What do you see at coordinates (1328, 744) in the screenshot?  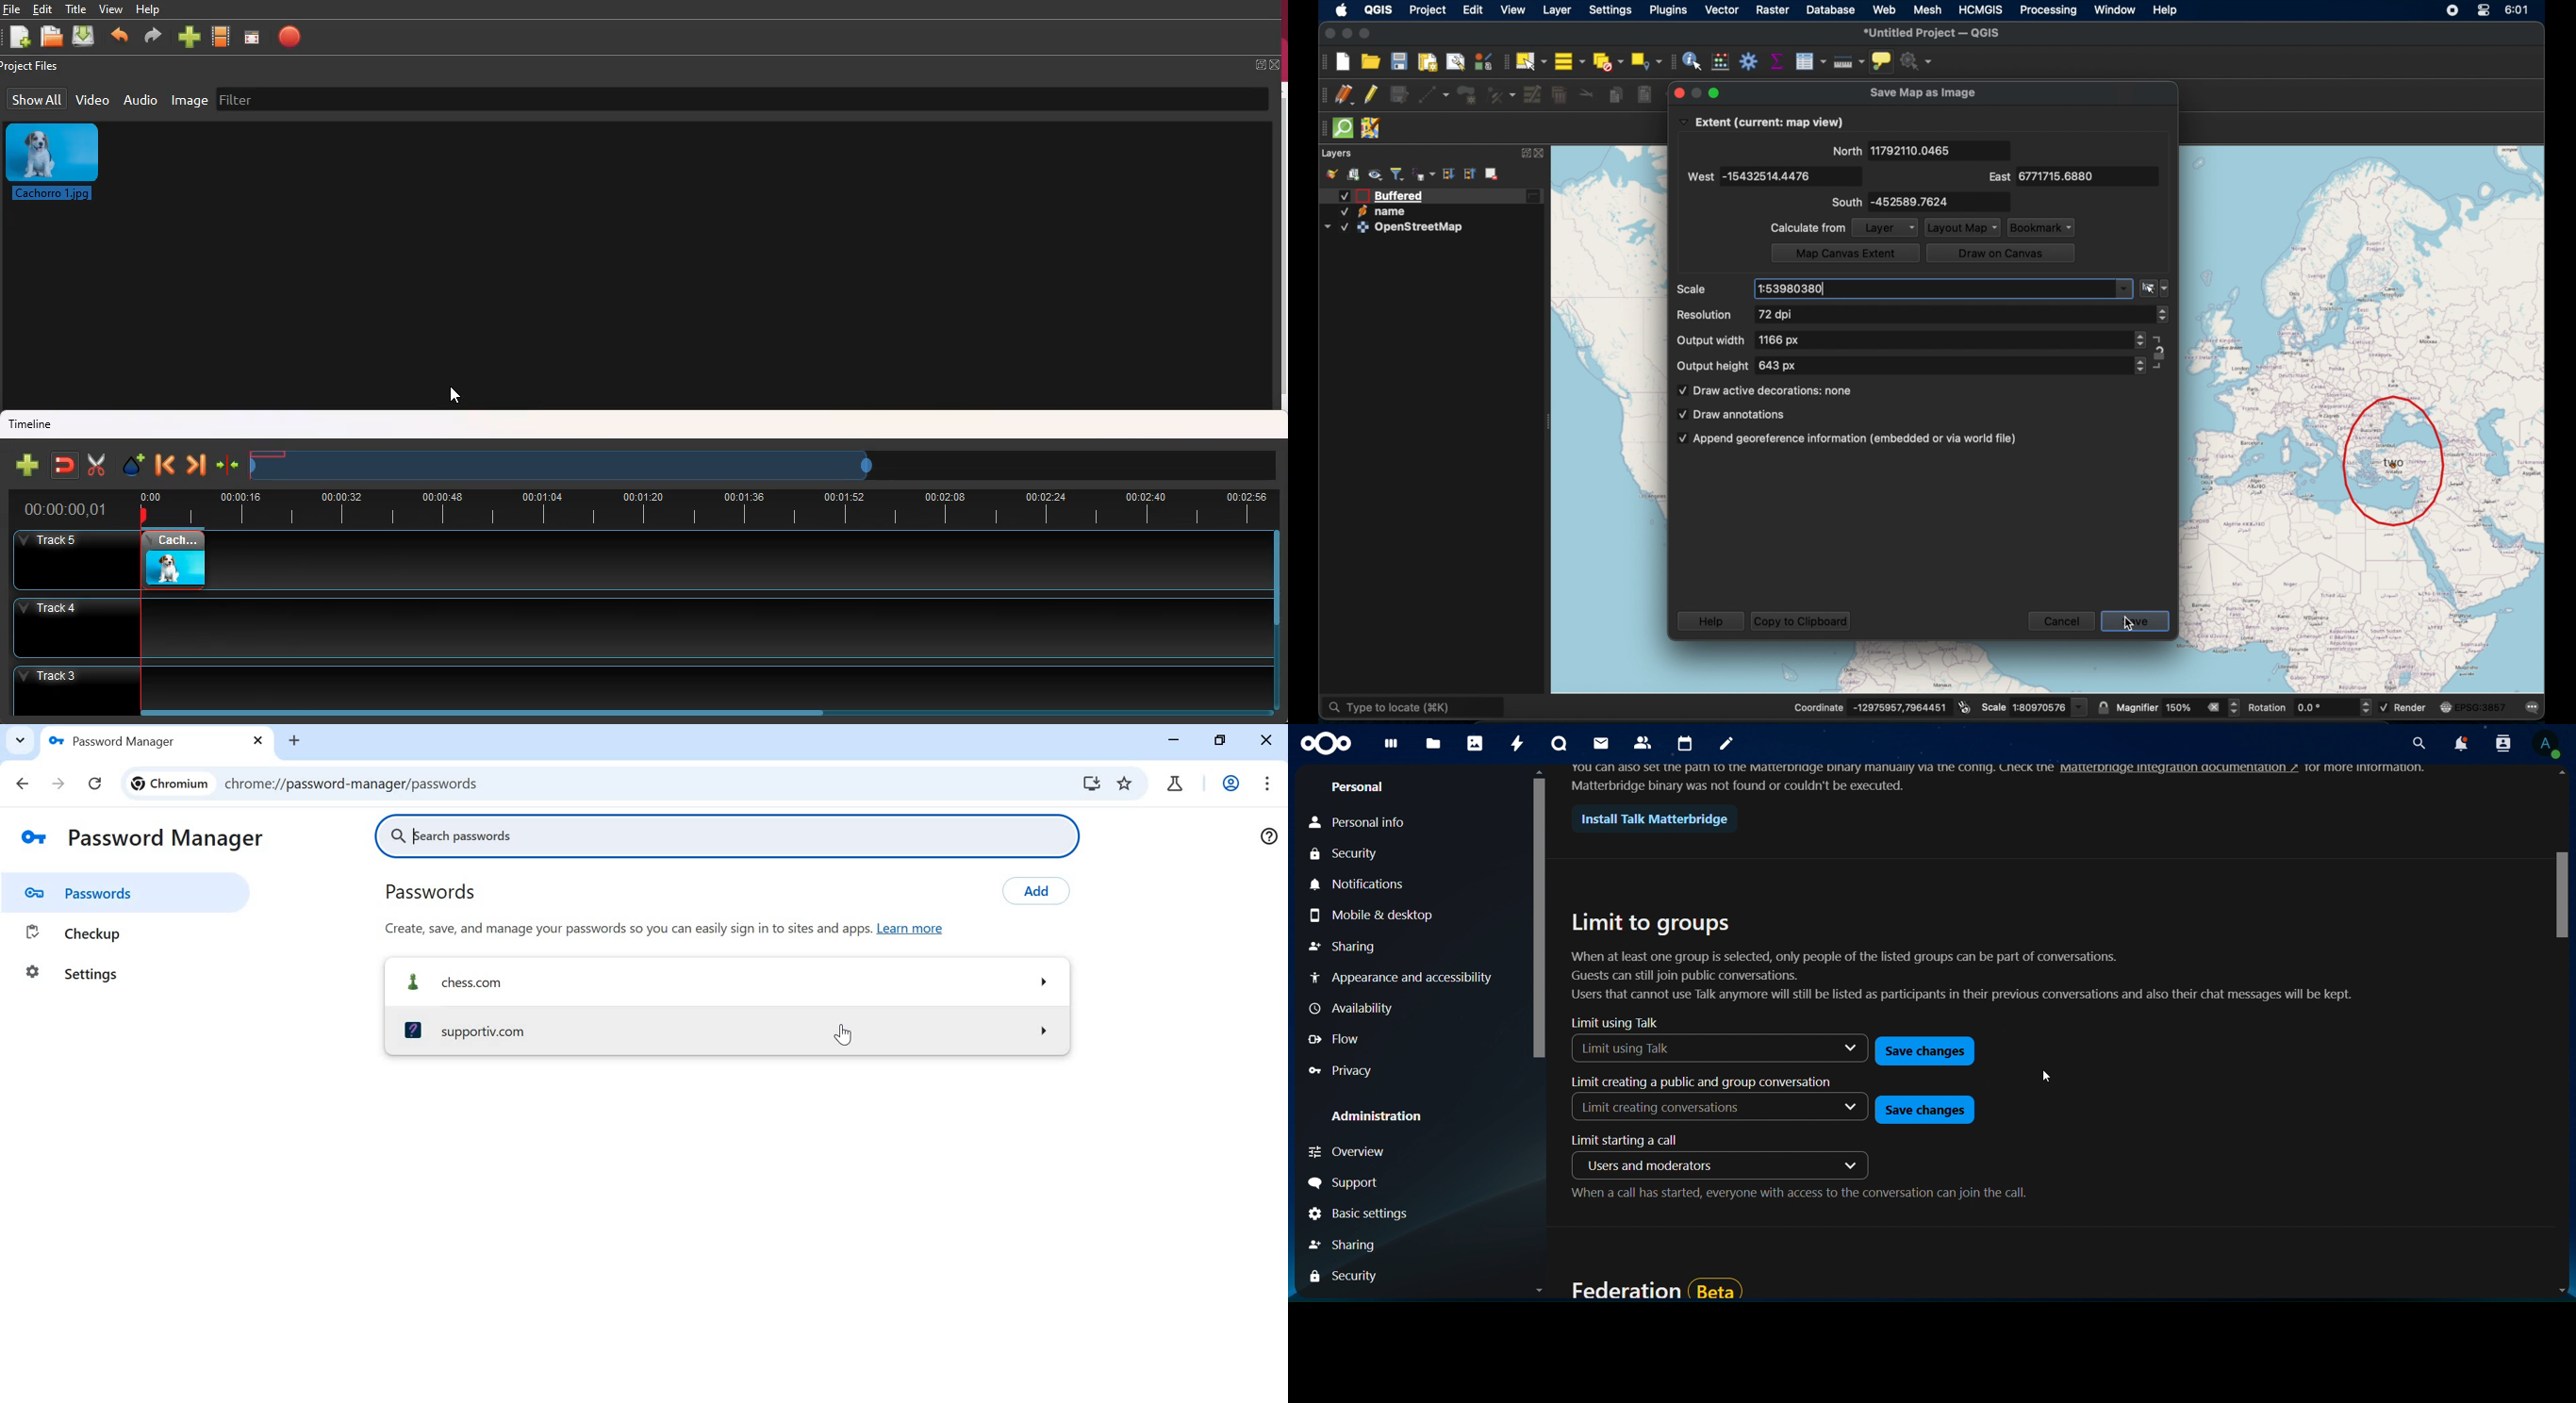 I see `icon` at bounding box center [1328, 744].